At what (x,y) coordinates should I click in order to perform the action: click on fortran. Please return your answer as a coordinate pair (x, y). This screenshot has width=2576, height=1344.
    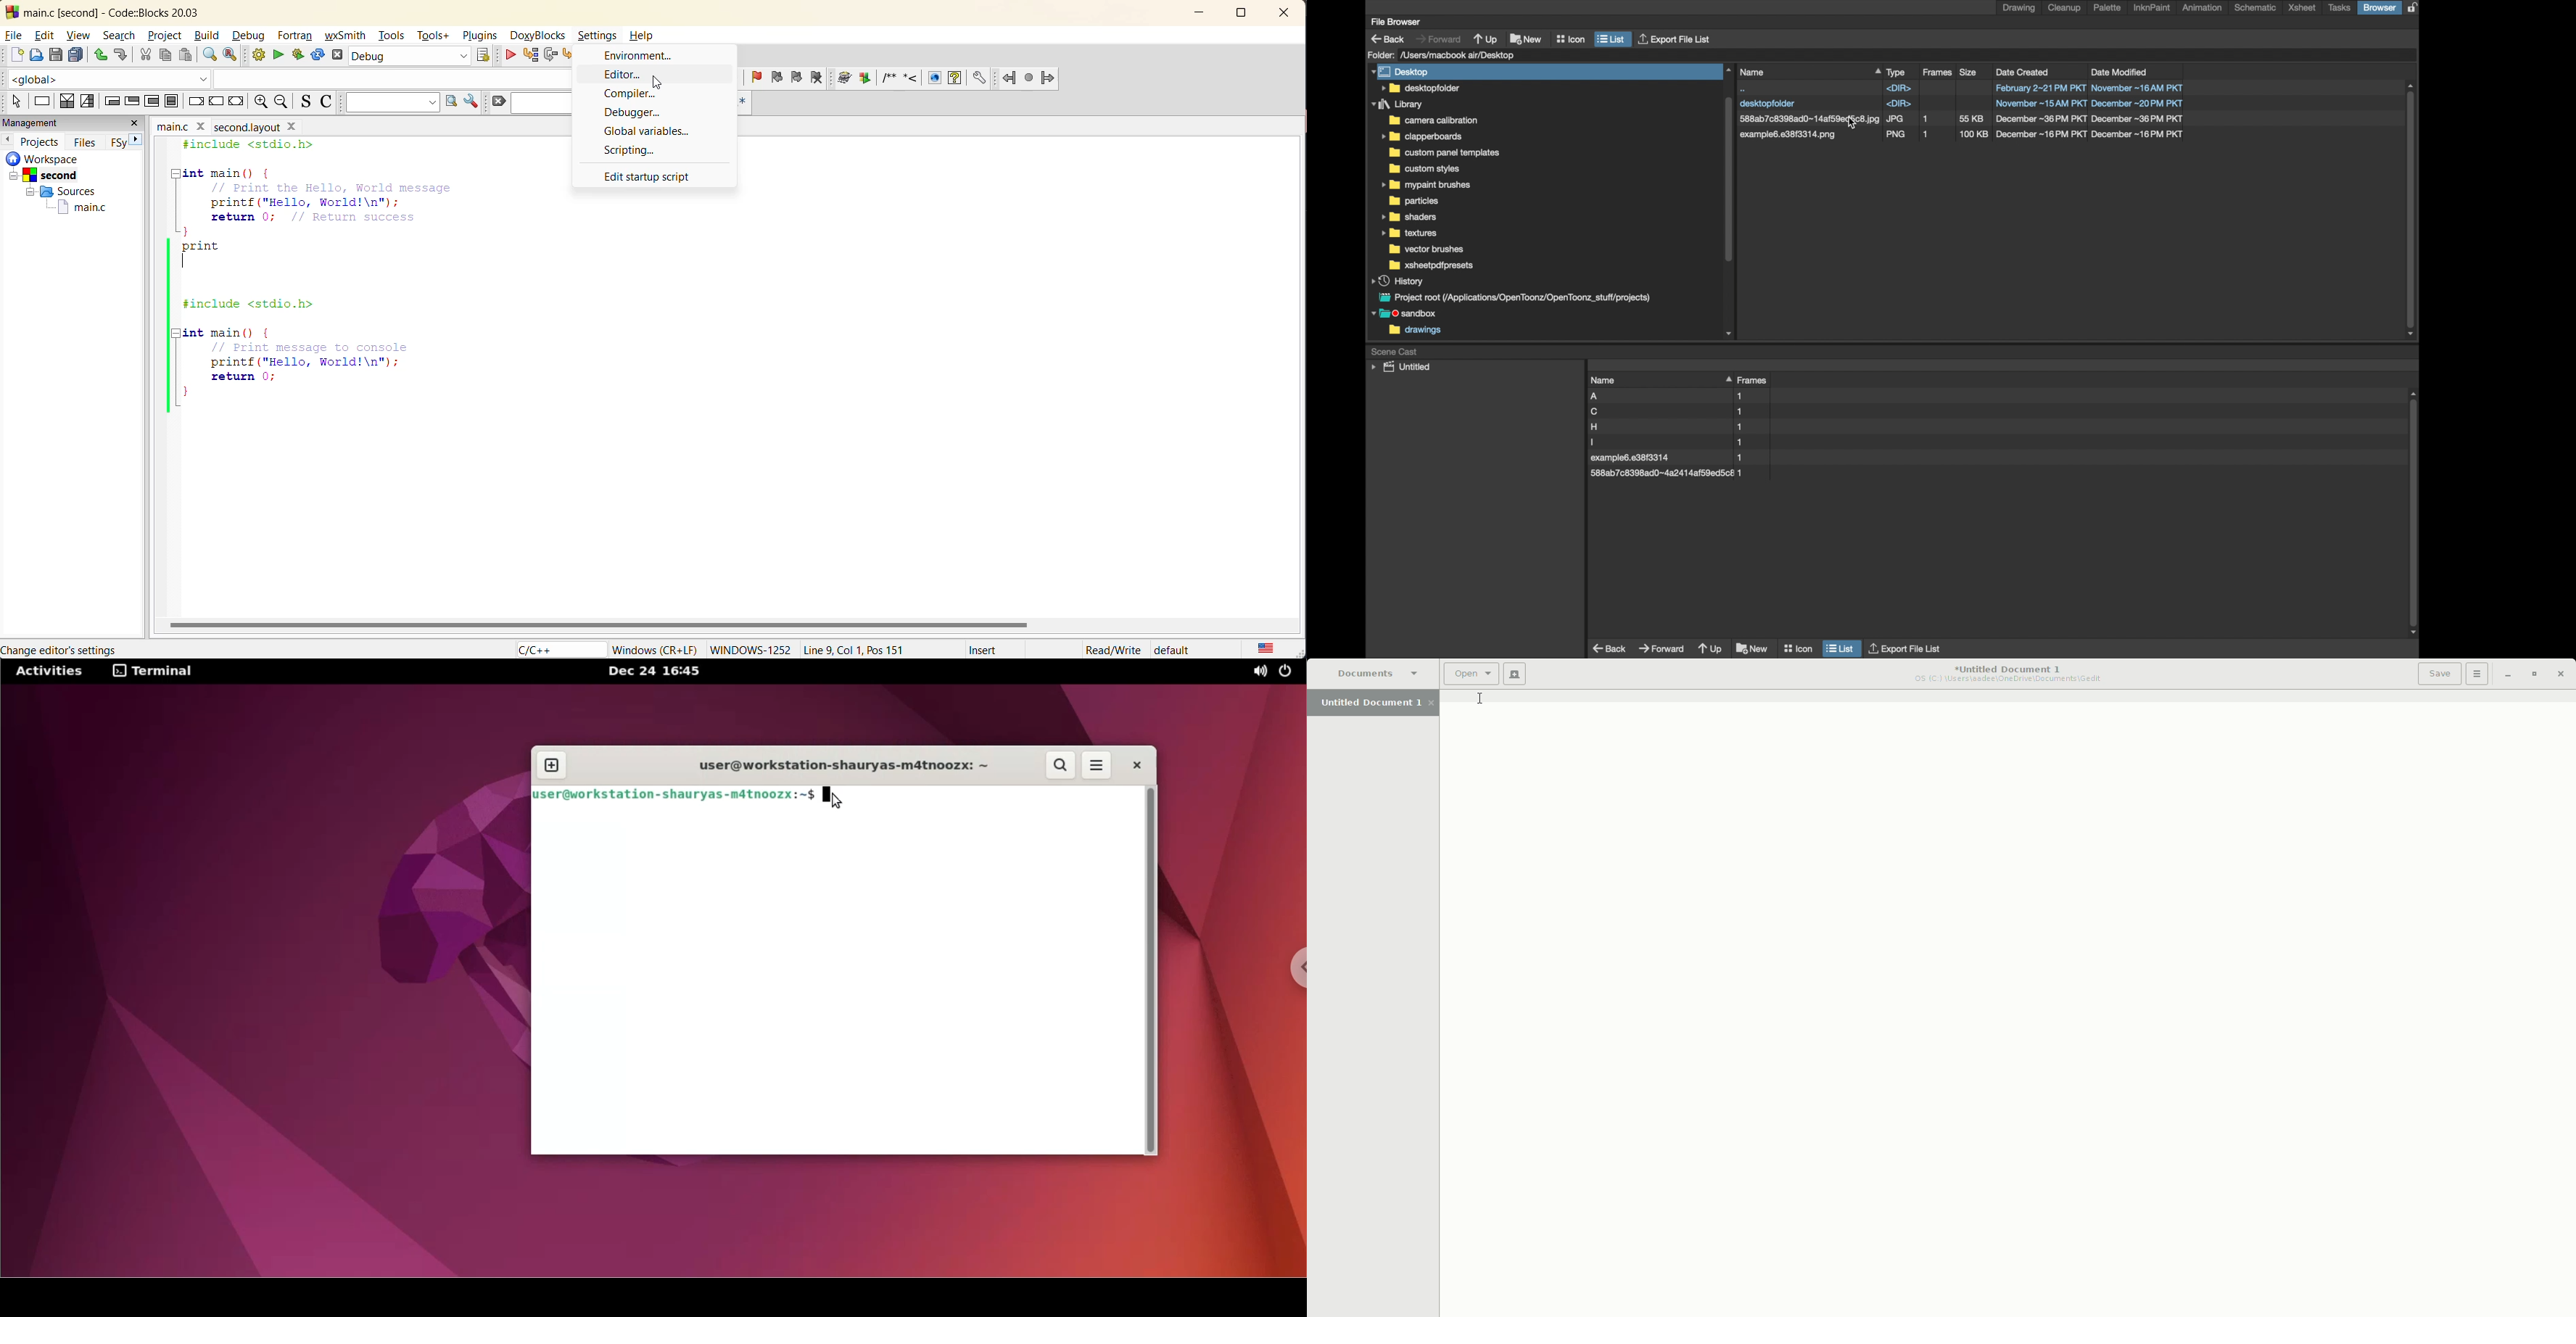
    Looking at the image, I should click on (297, 37).